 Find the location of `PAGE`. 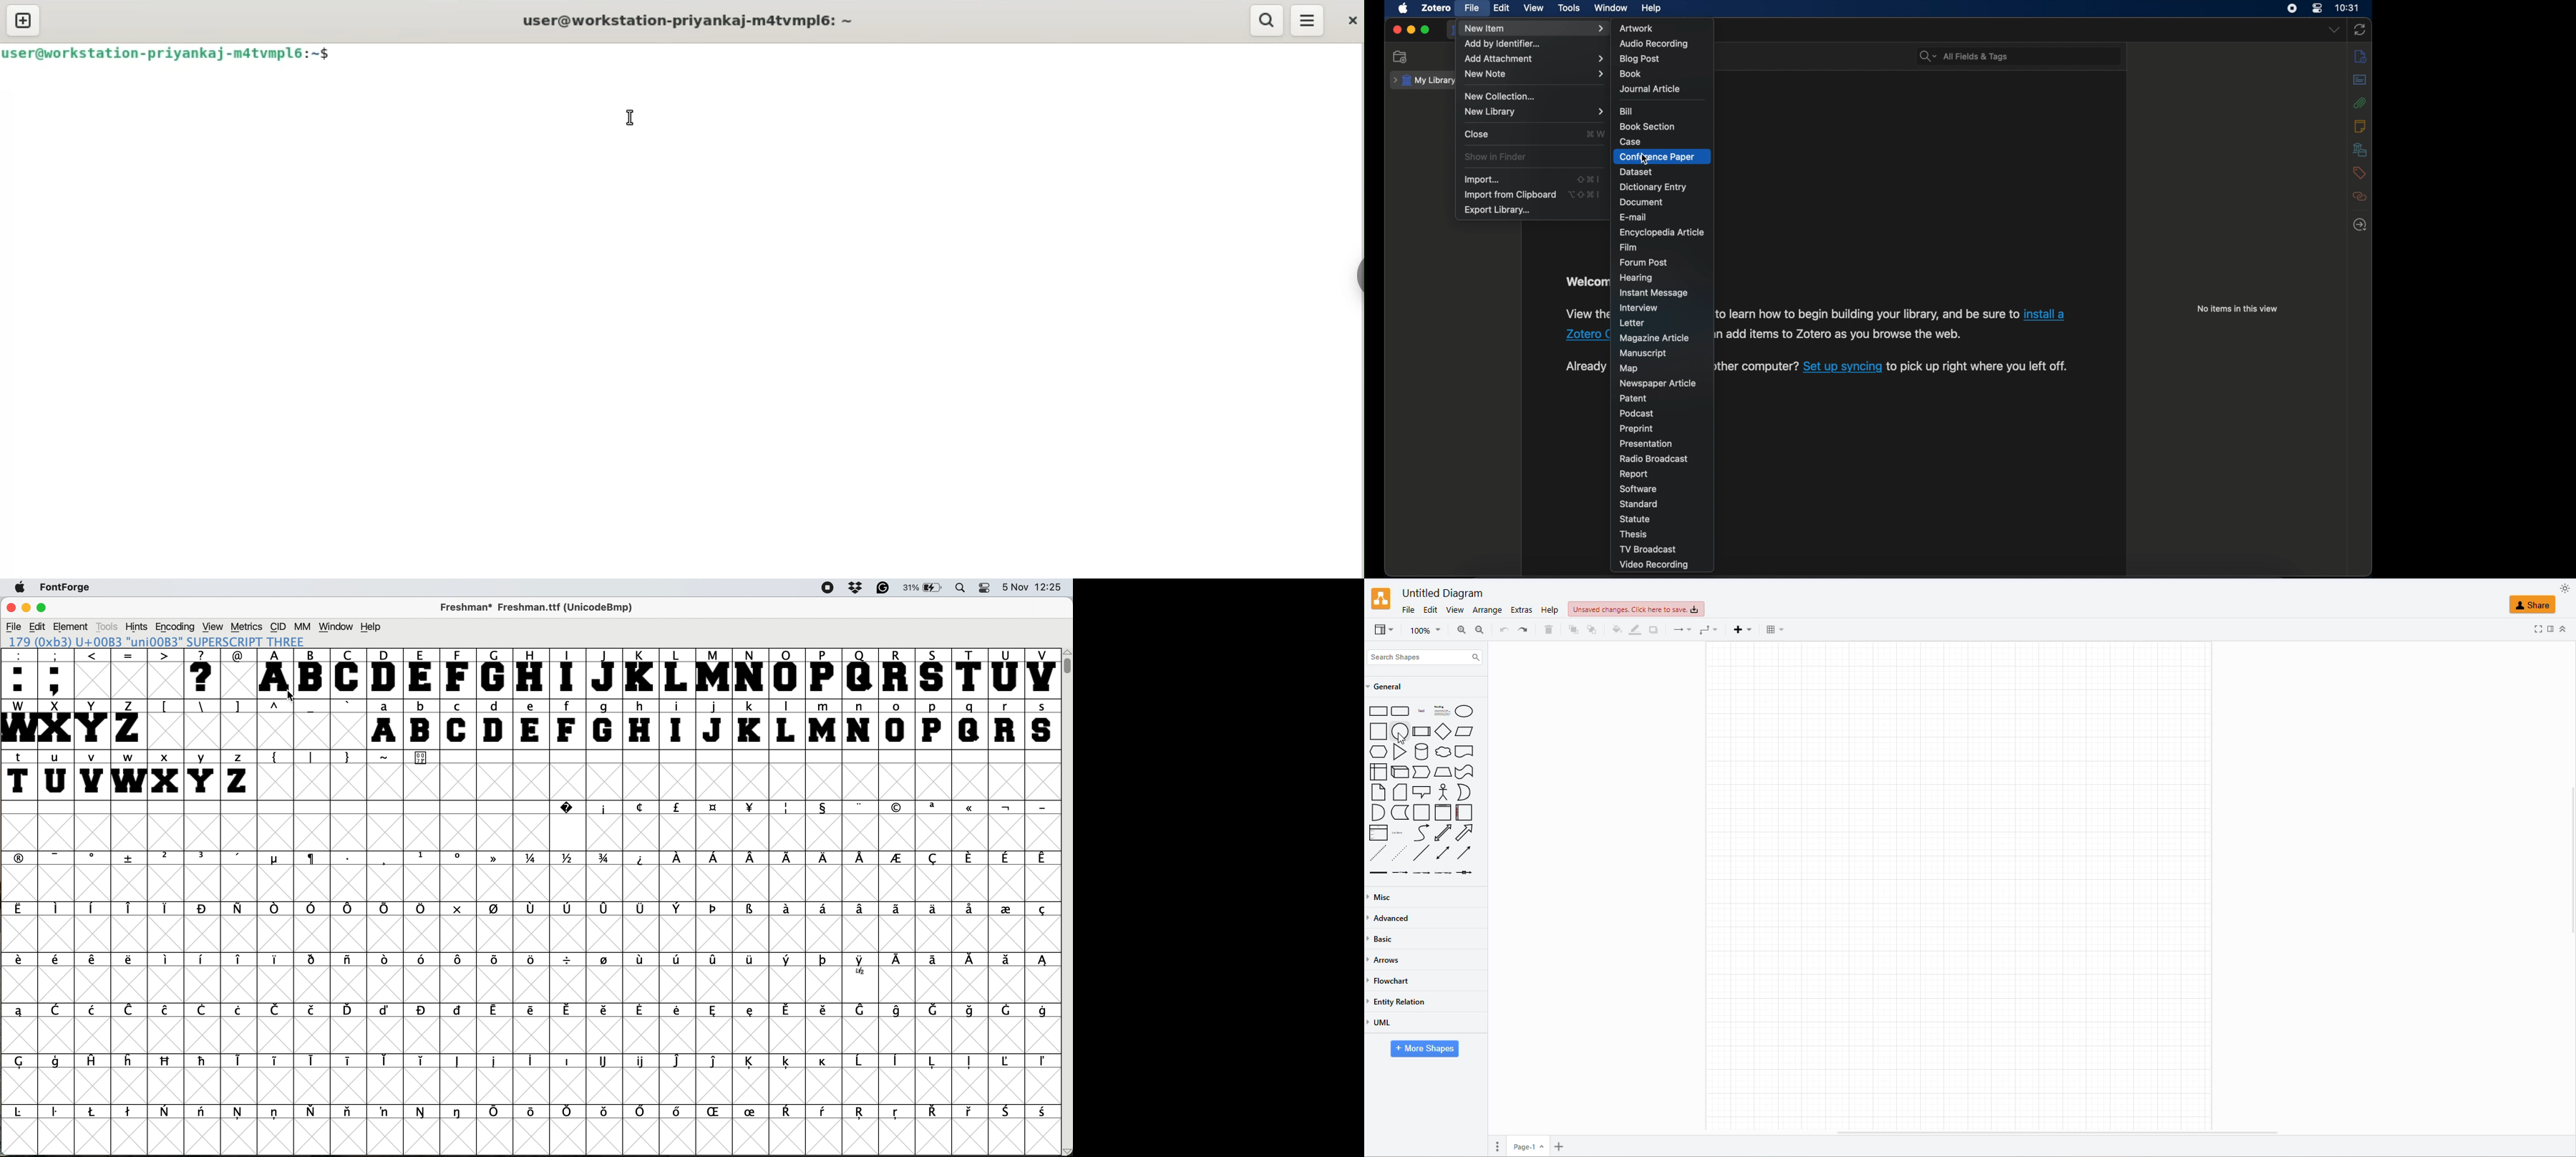

PAGE is located at coordinates (1528, 1143).